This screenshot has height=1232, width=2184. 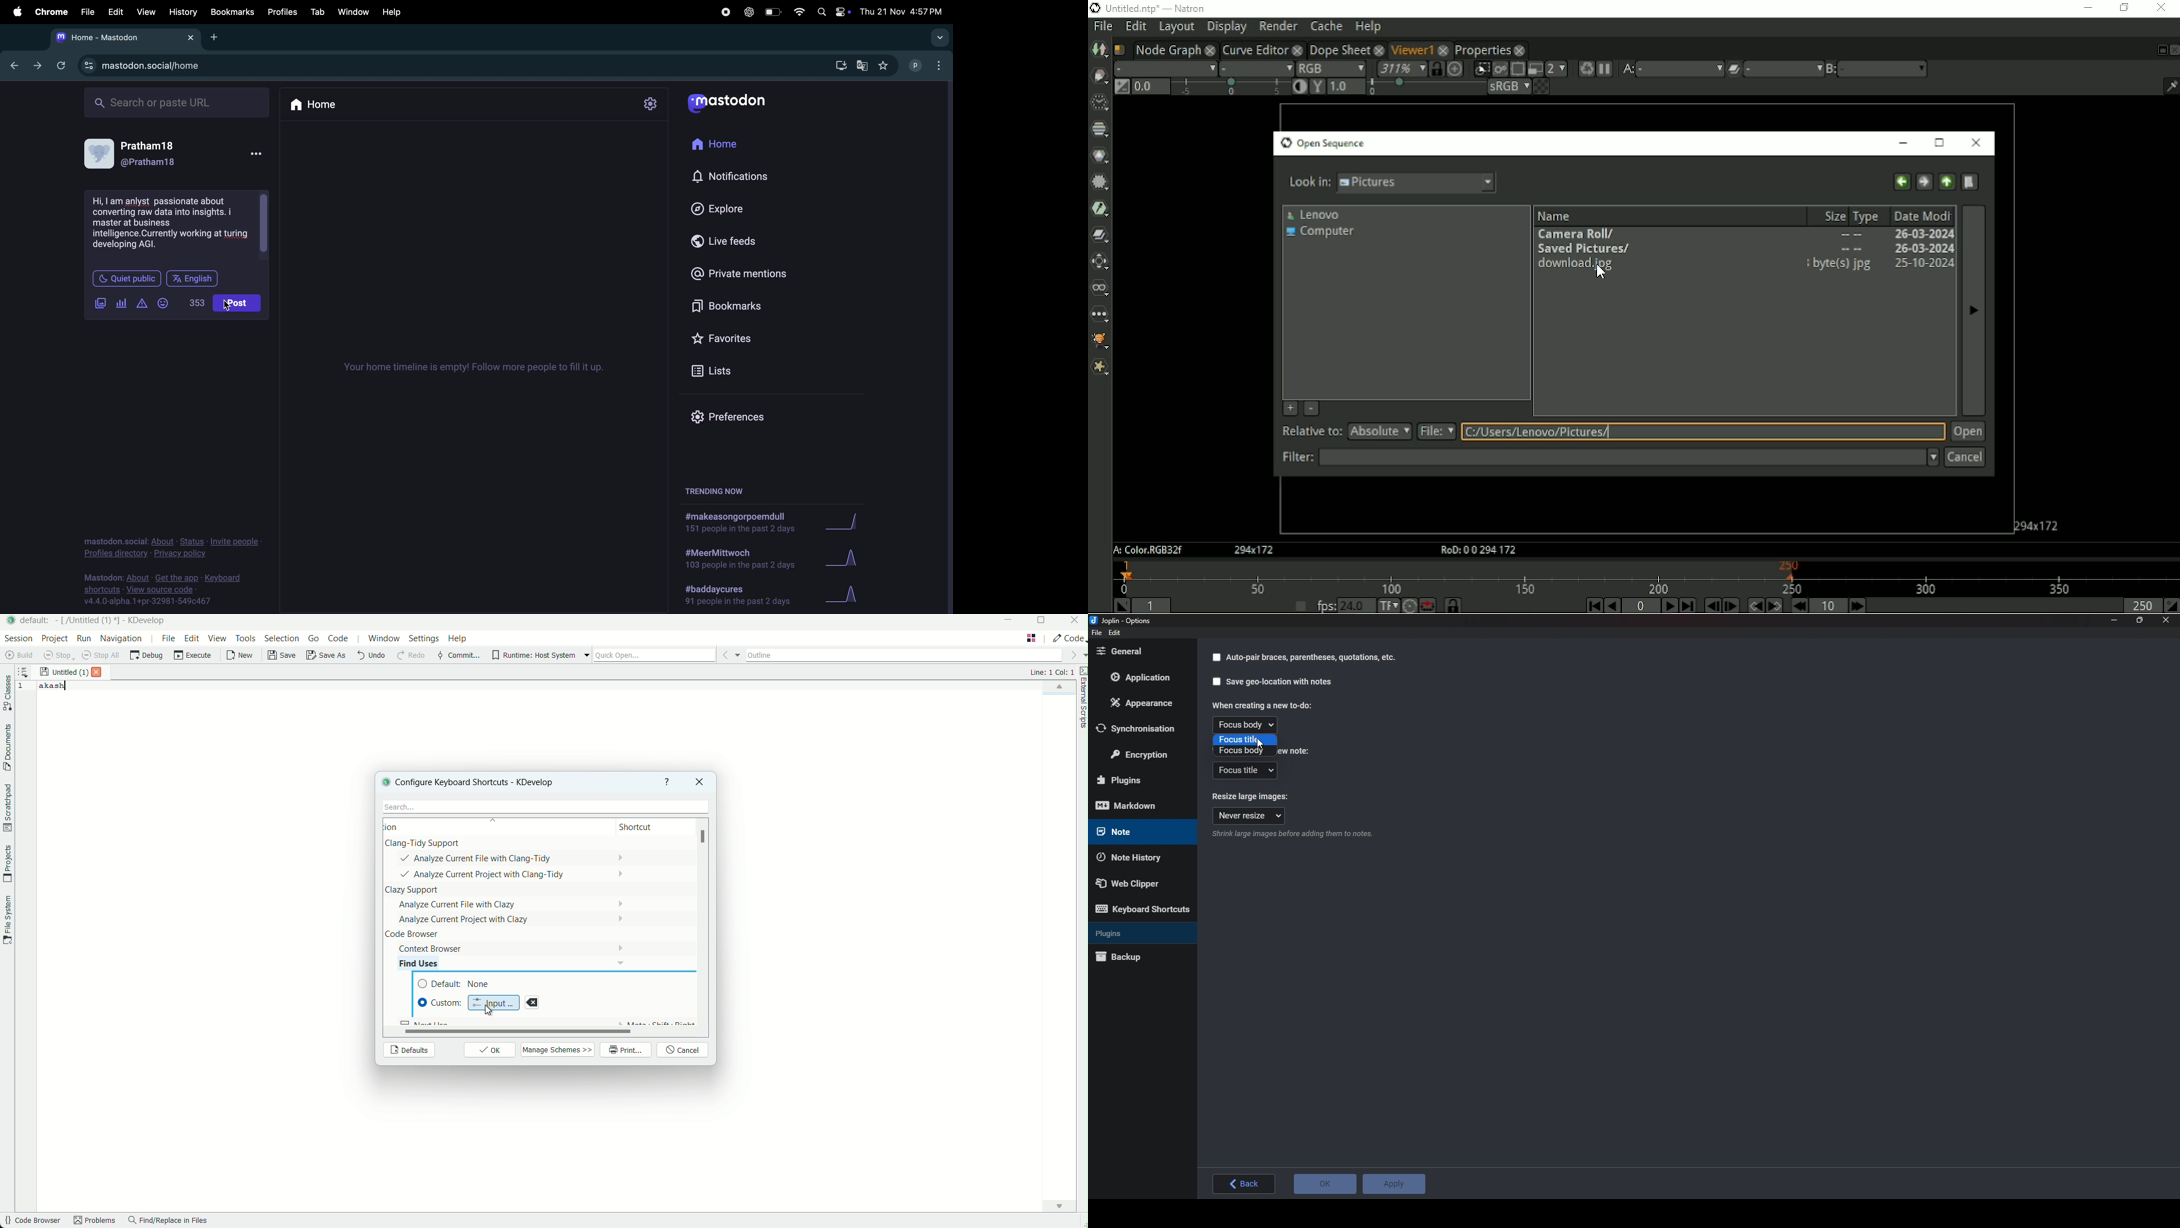 I want to click on Web Clipper, so click(x=1141, y=882).